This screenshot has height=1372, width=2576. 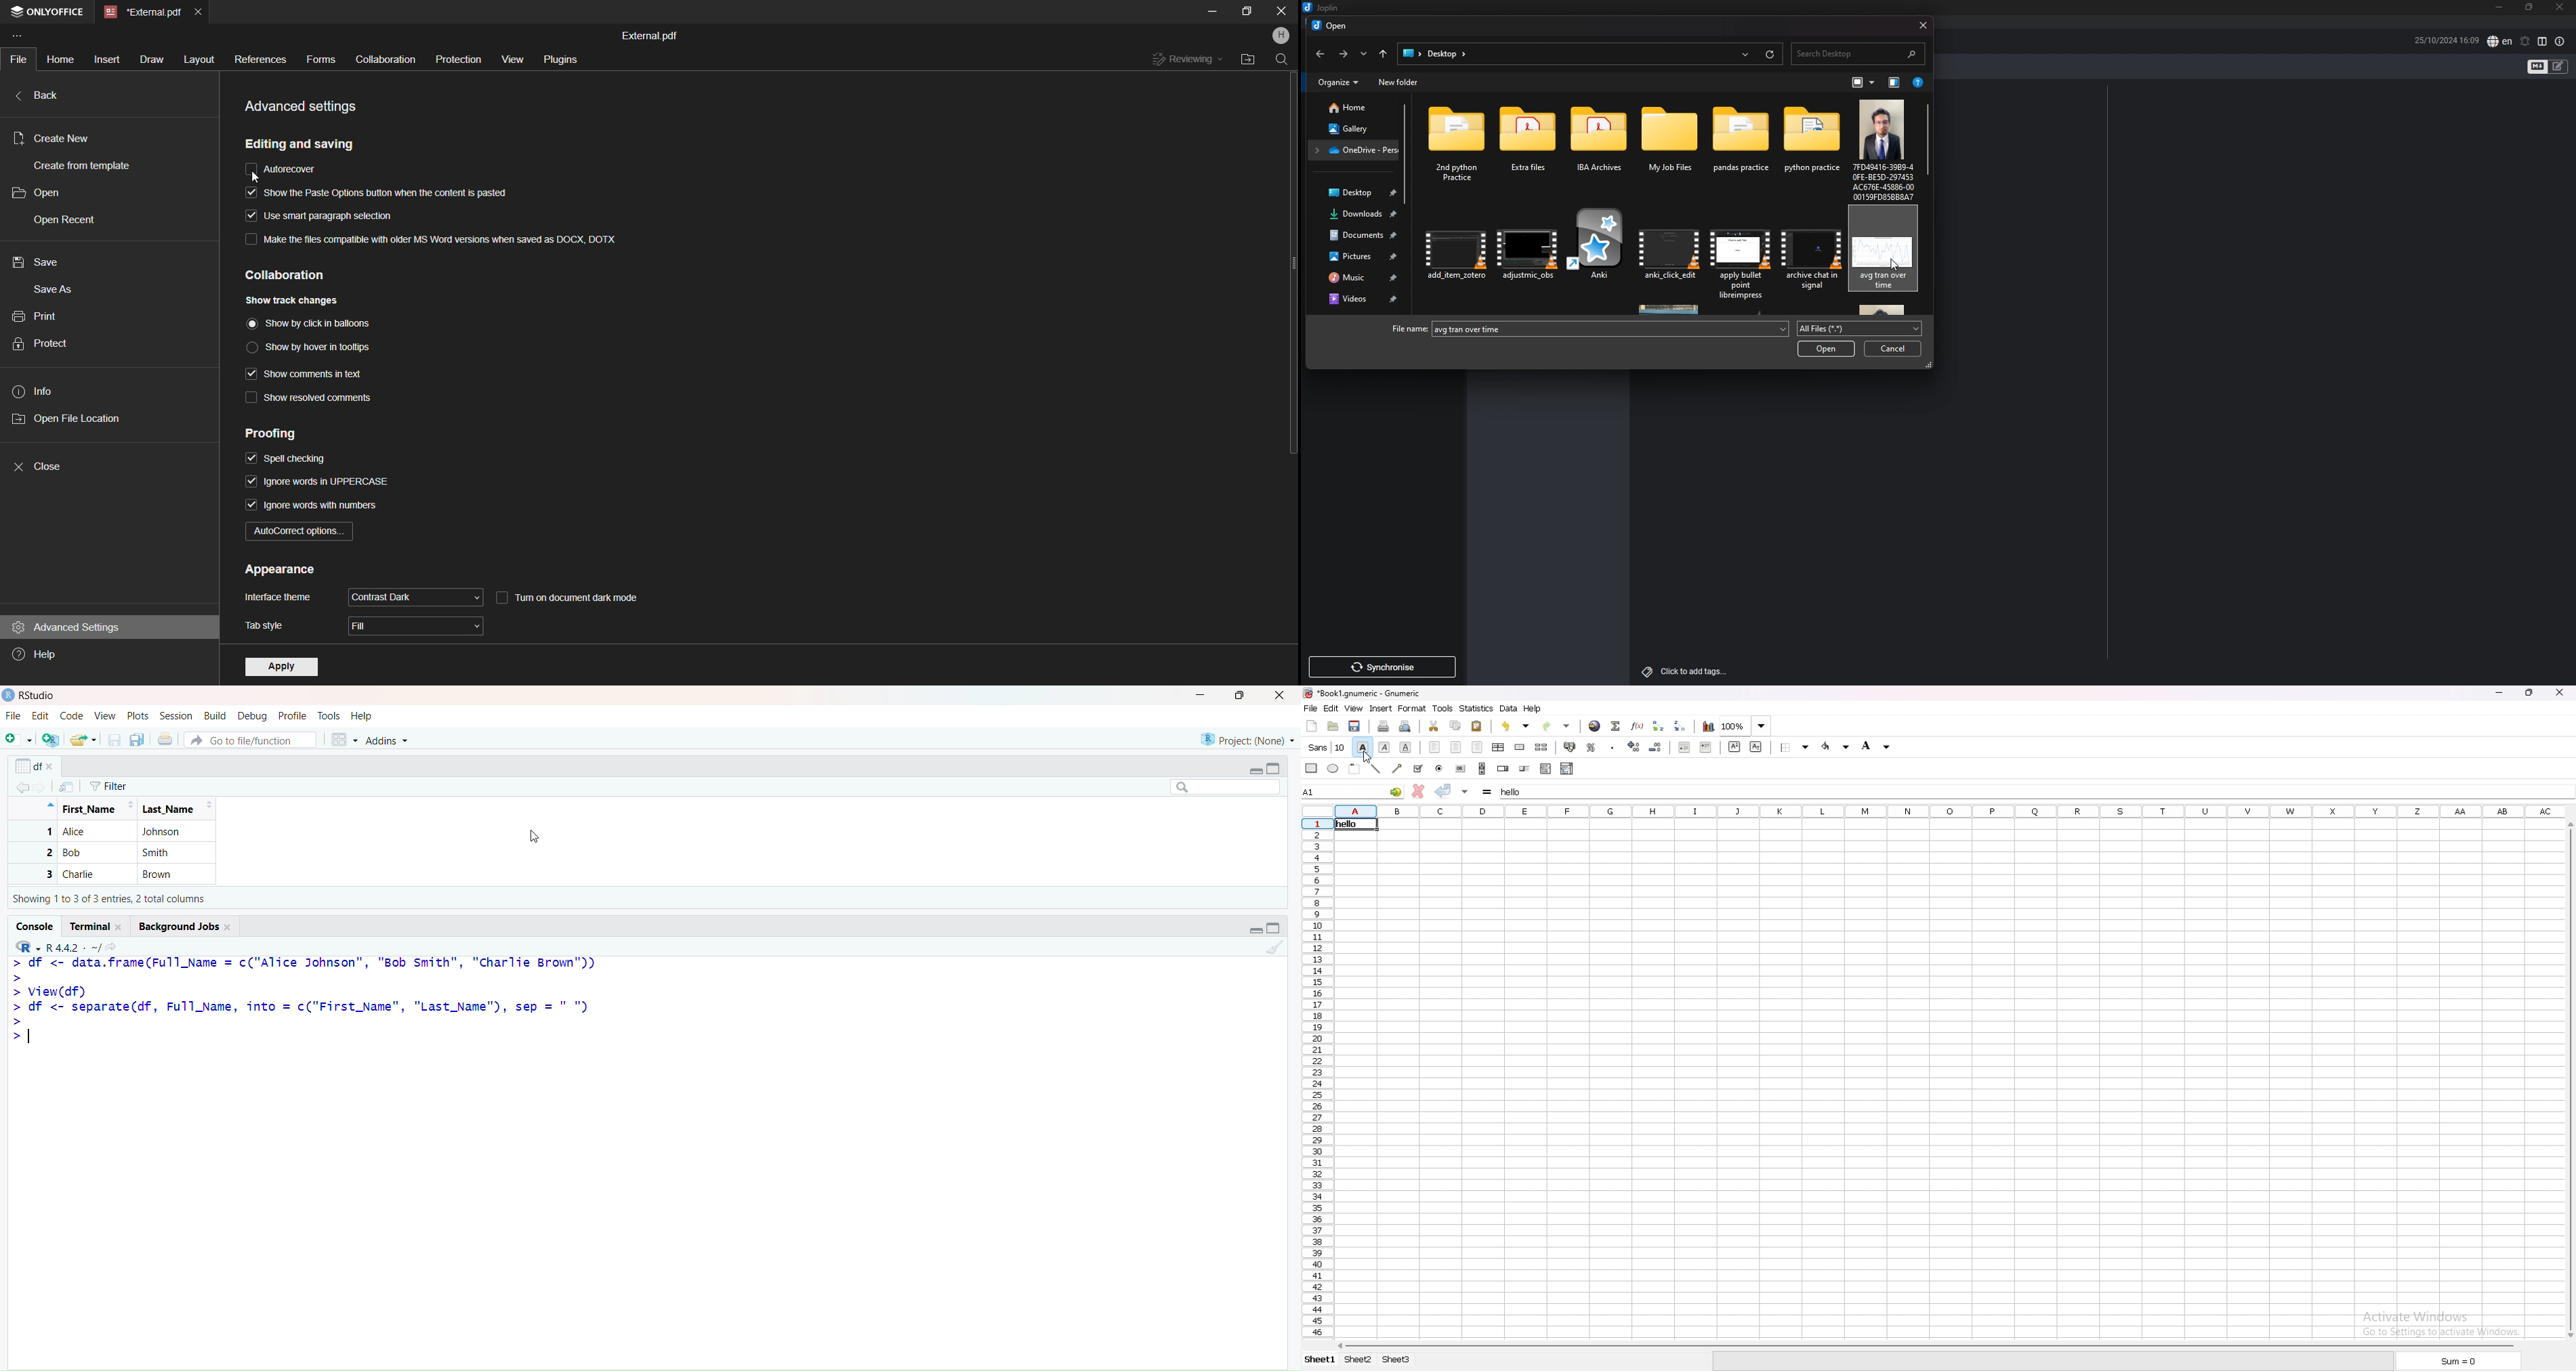 What do you see at coordinates (186, 925) in the screenshot?
I see `Background Jobs` at bounding box center [186, 925].